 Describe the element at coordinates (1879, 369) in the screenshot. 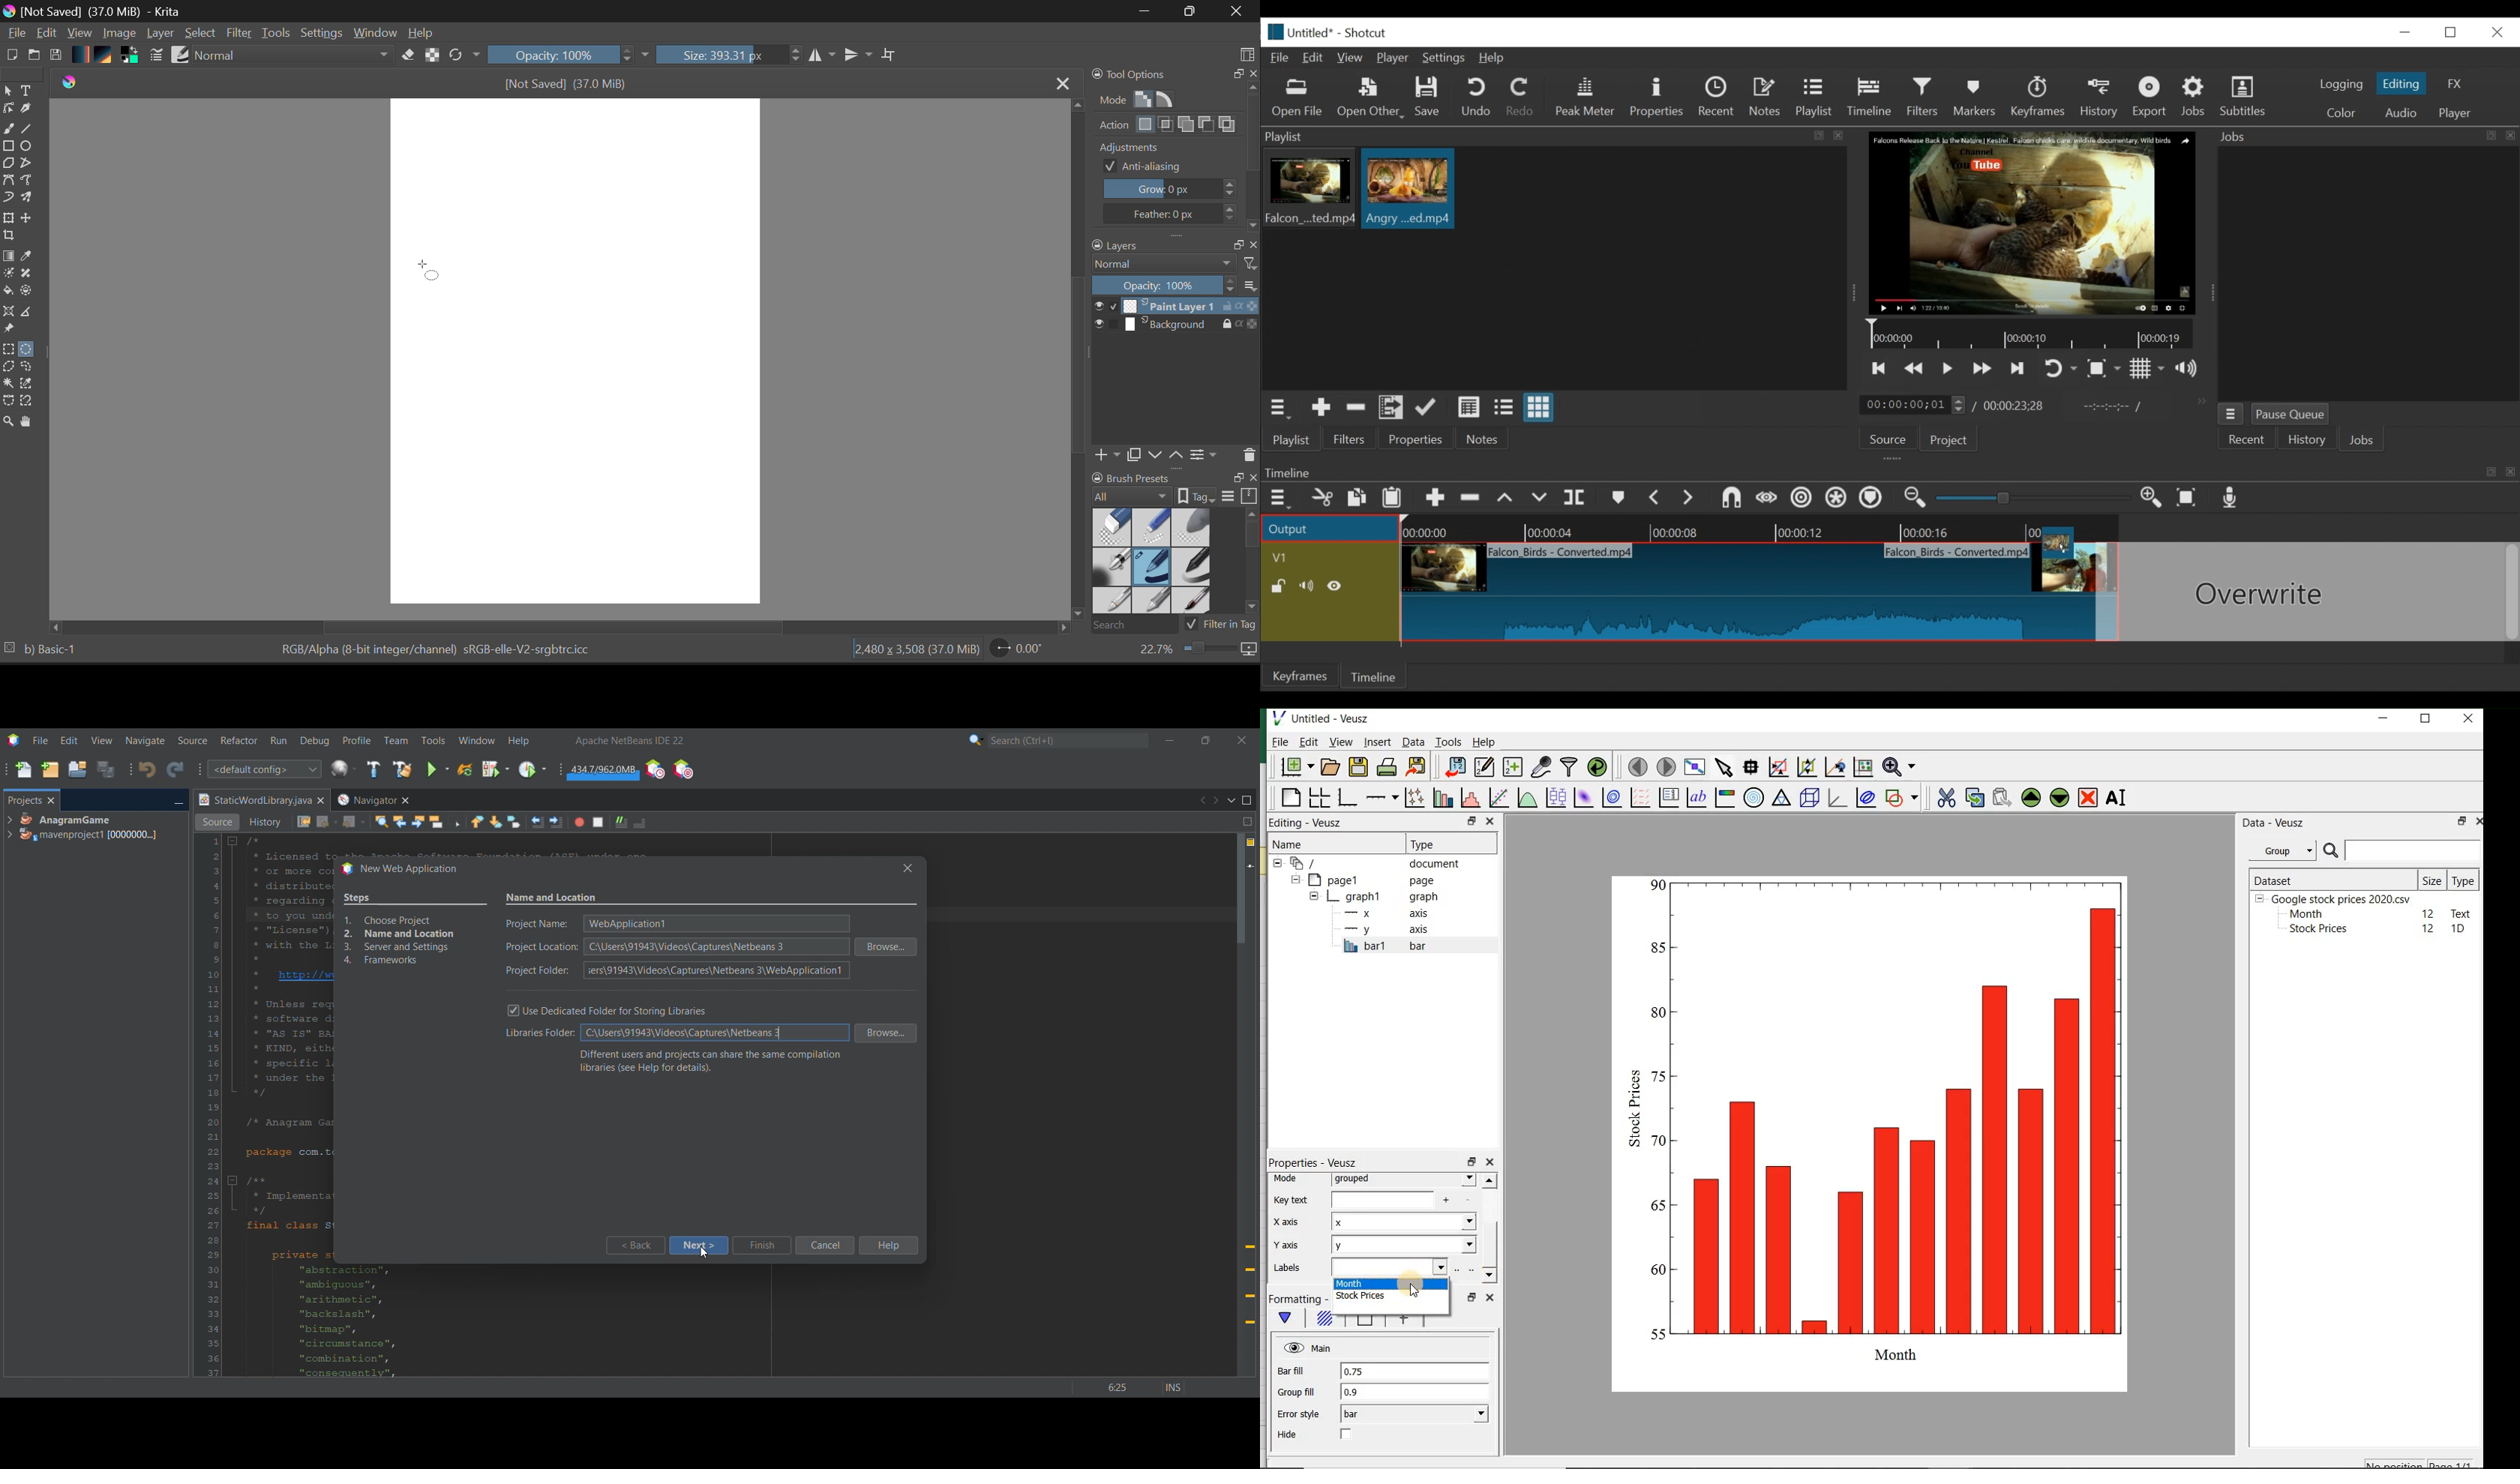

I see `skip to the previous point` at that location.